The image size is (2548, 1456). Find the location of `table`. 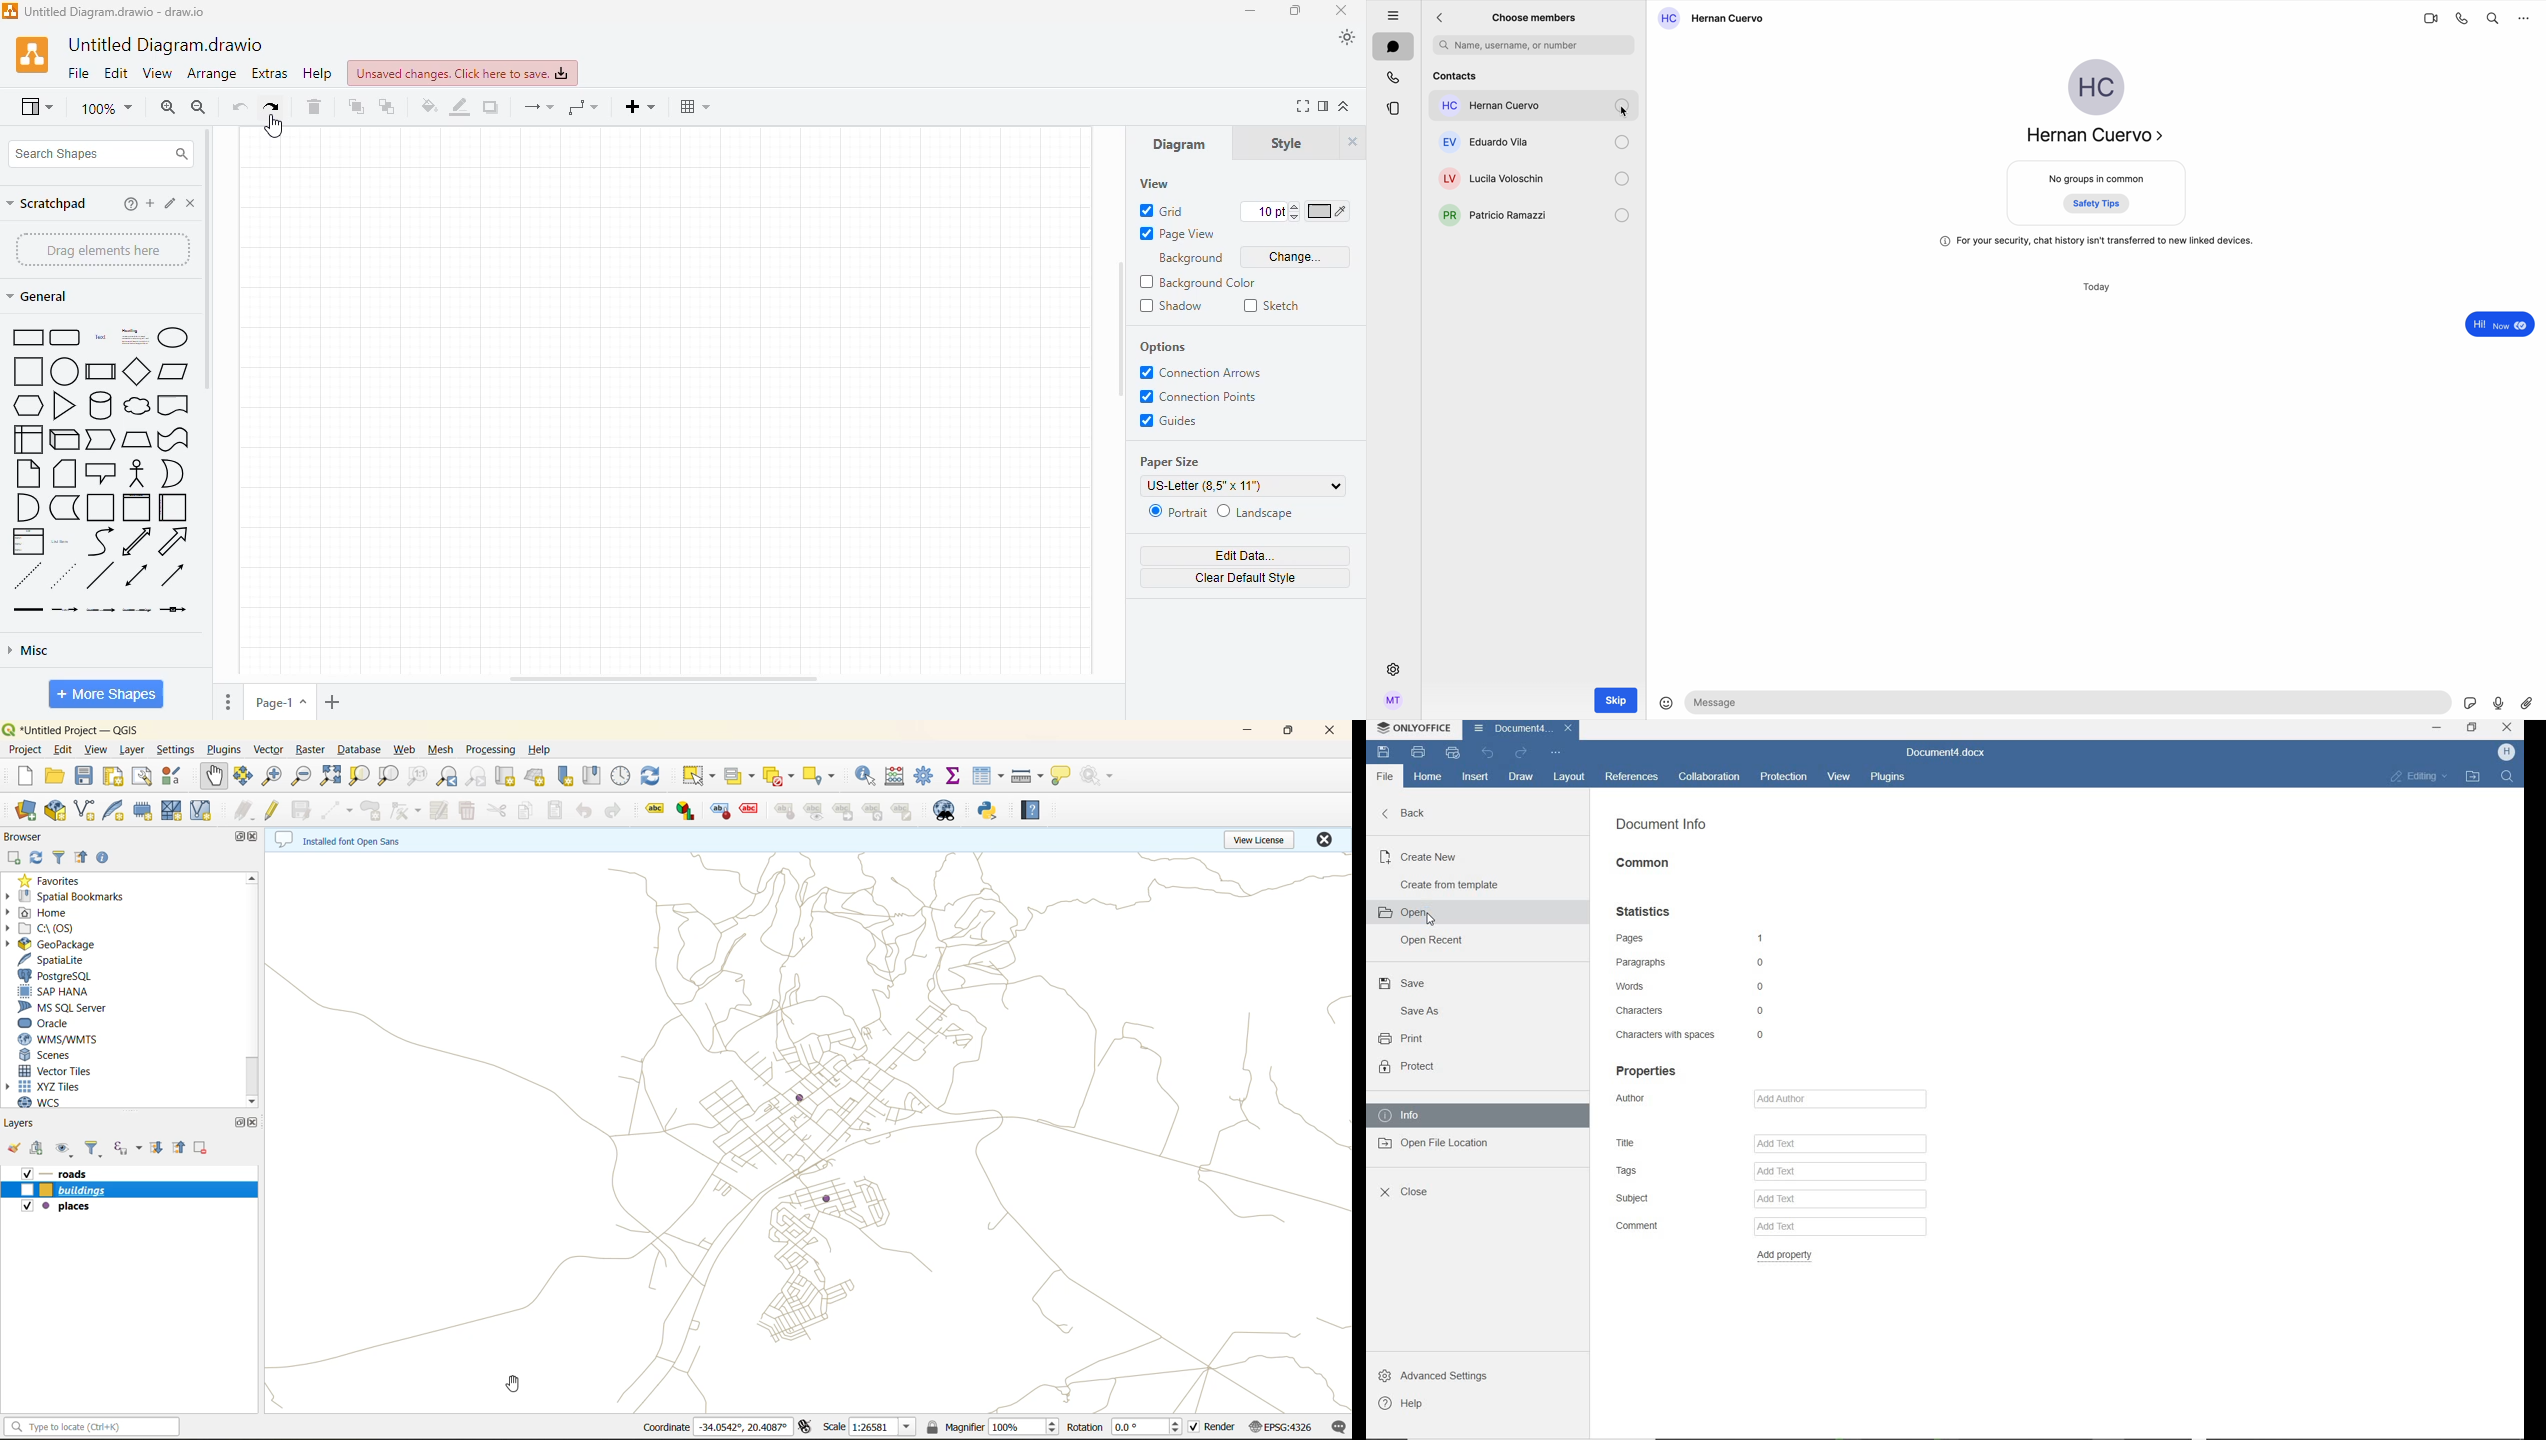

table is located at coordinates (695, 106).